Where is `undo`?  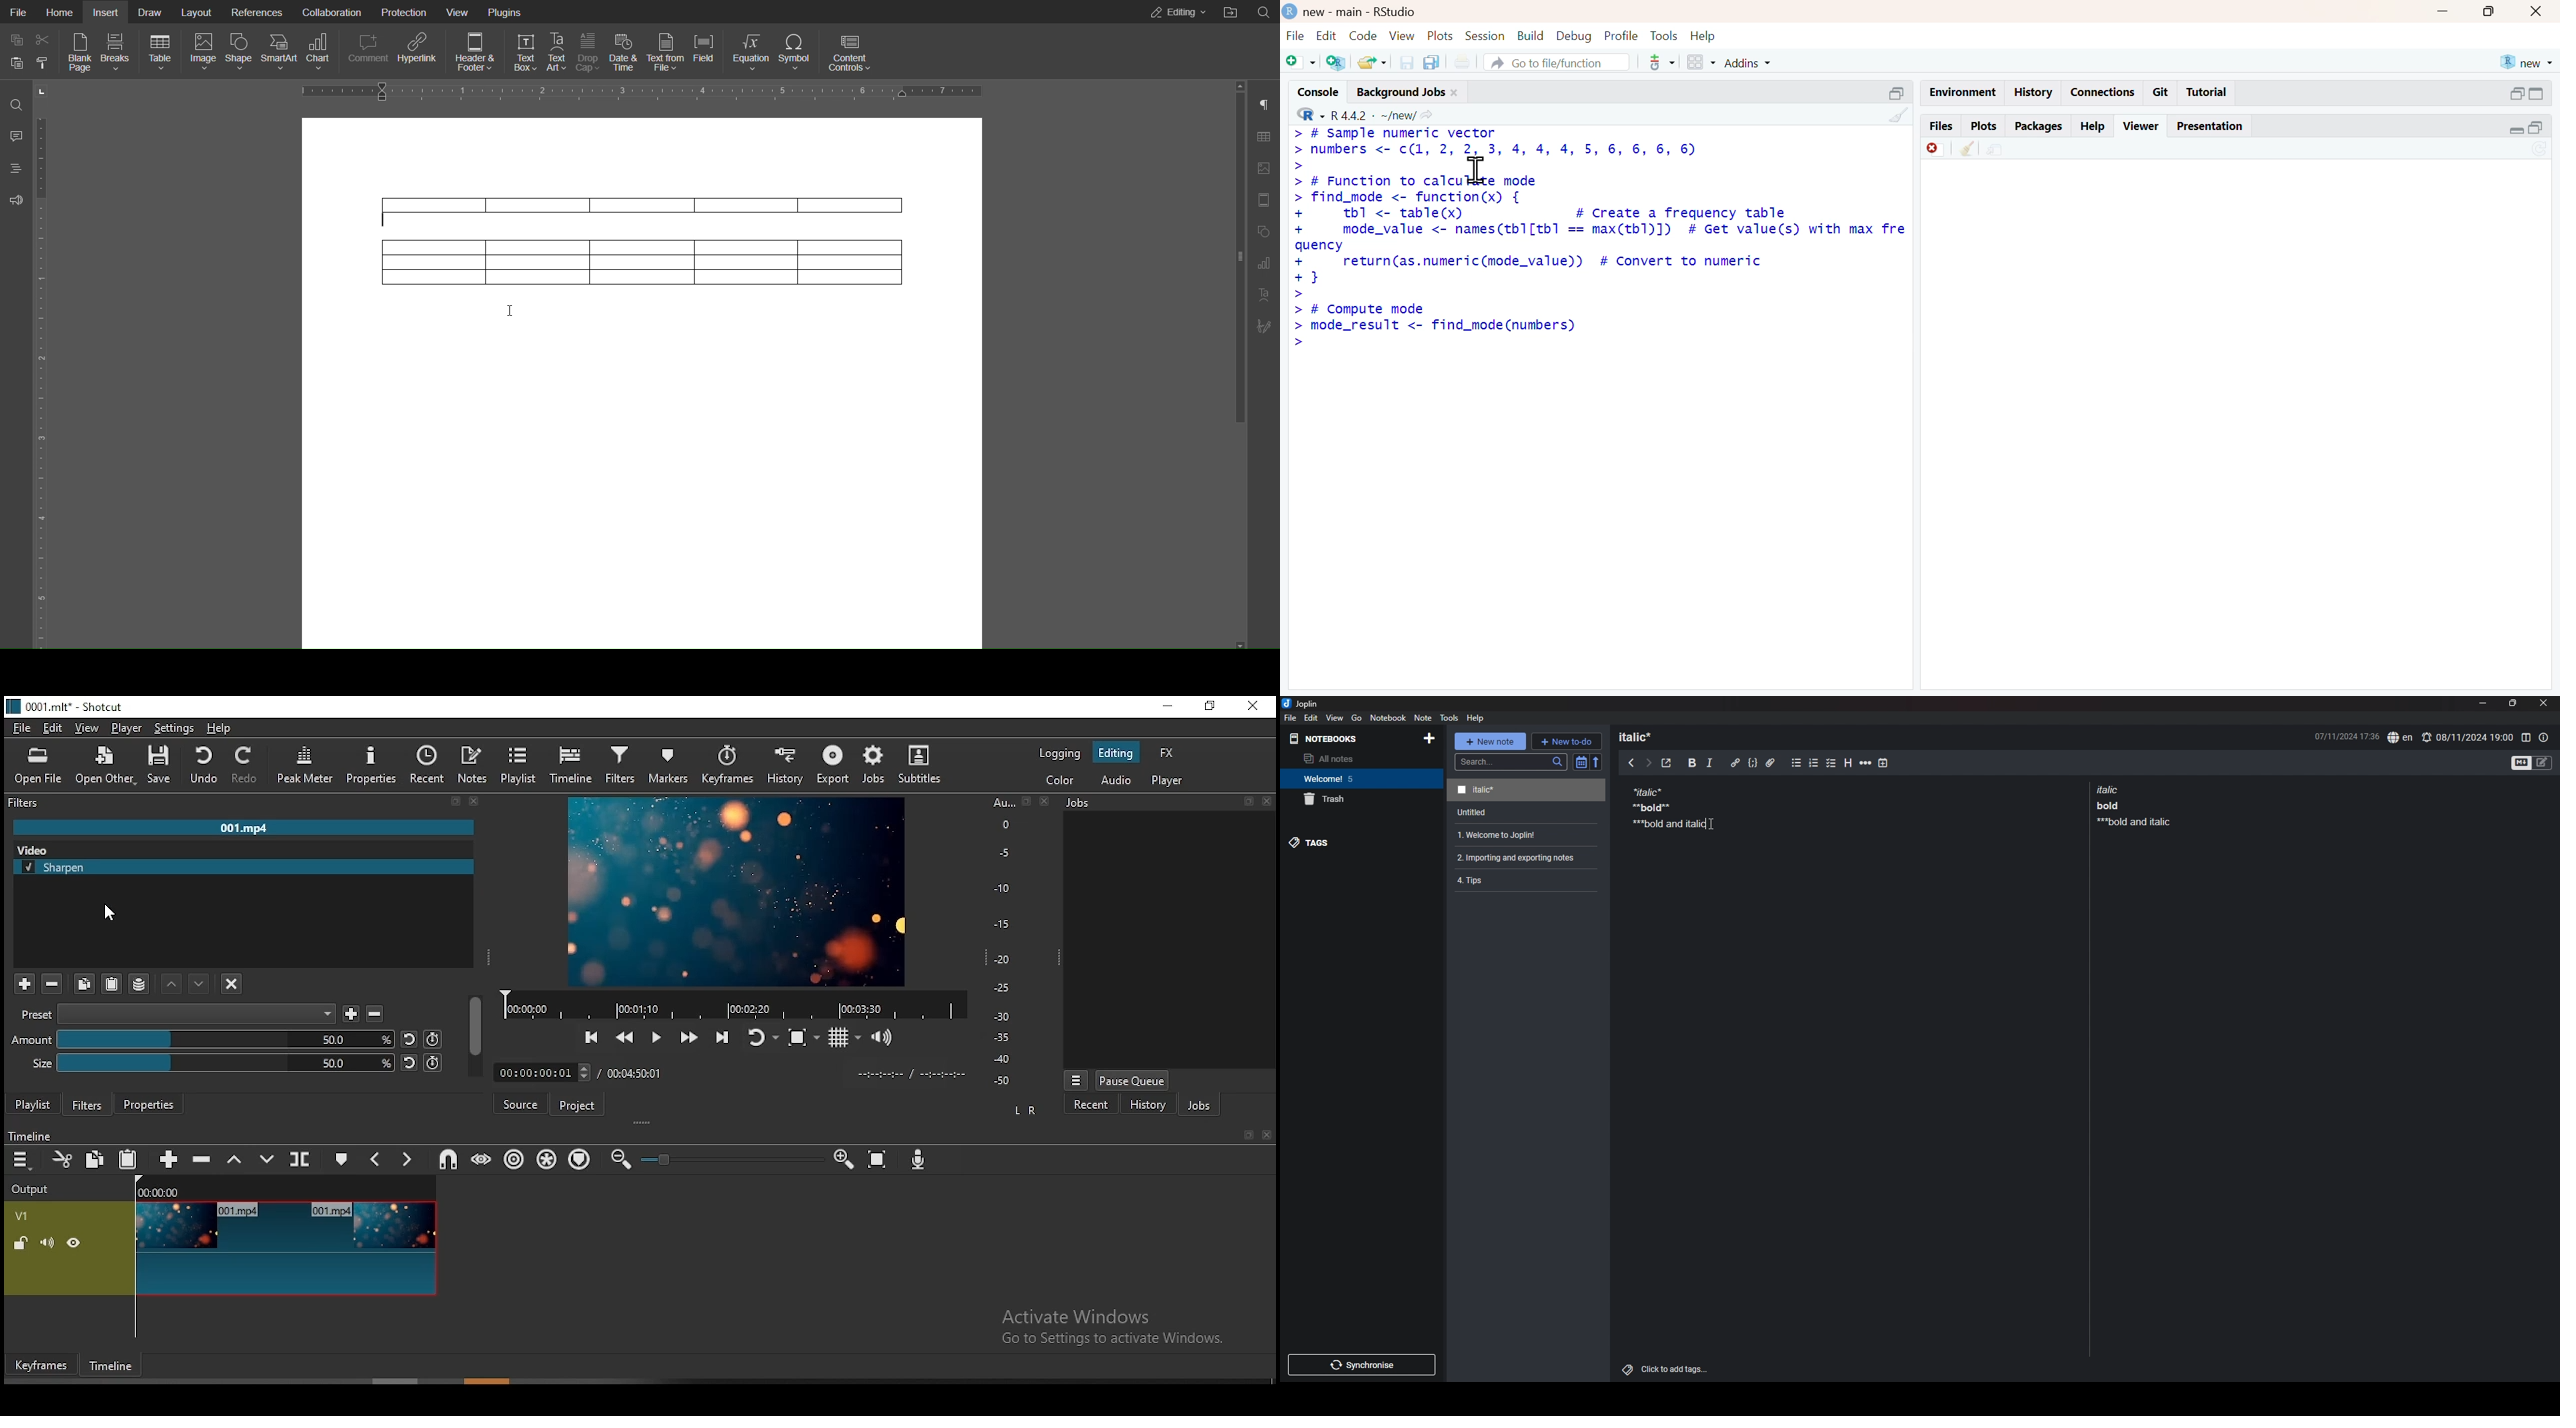
undo is located at coordinates (203, 766).